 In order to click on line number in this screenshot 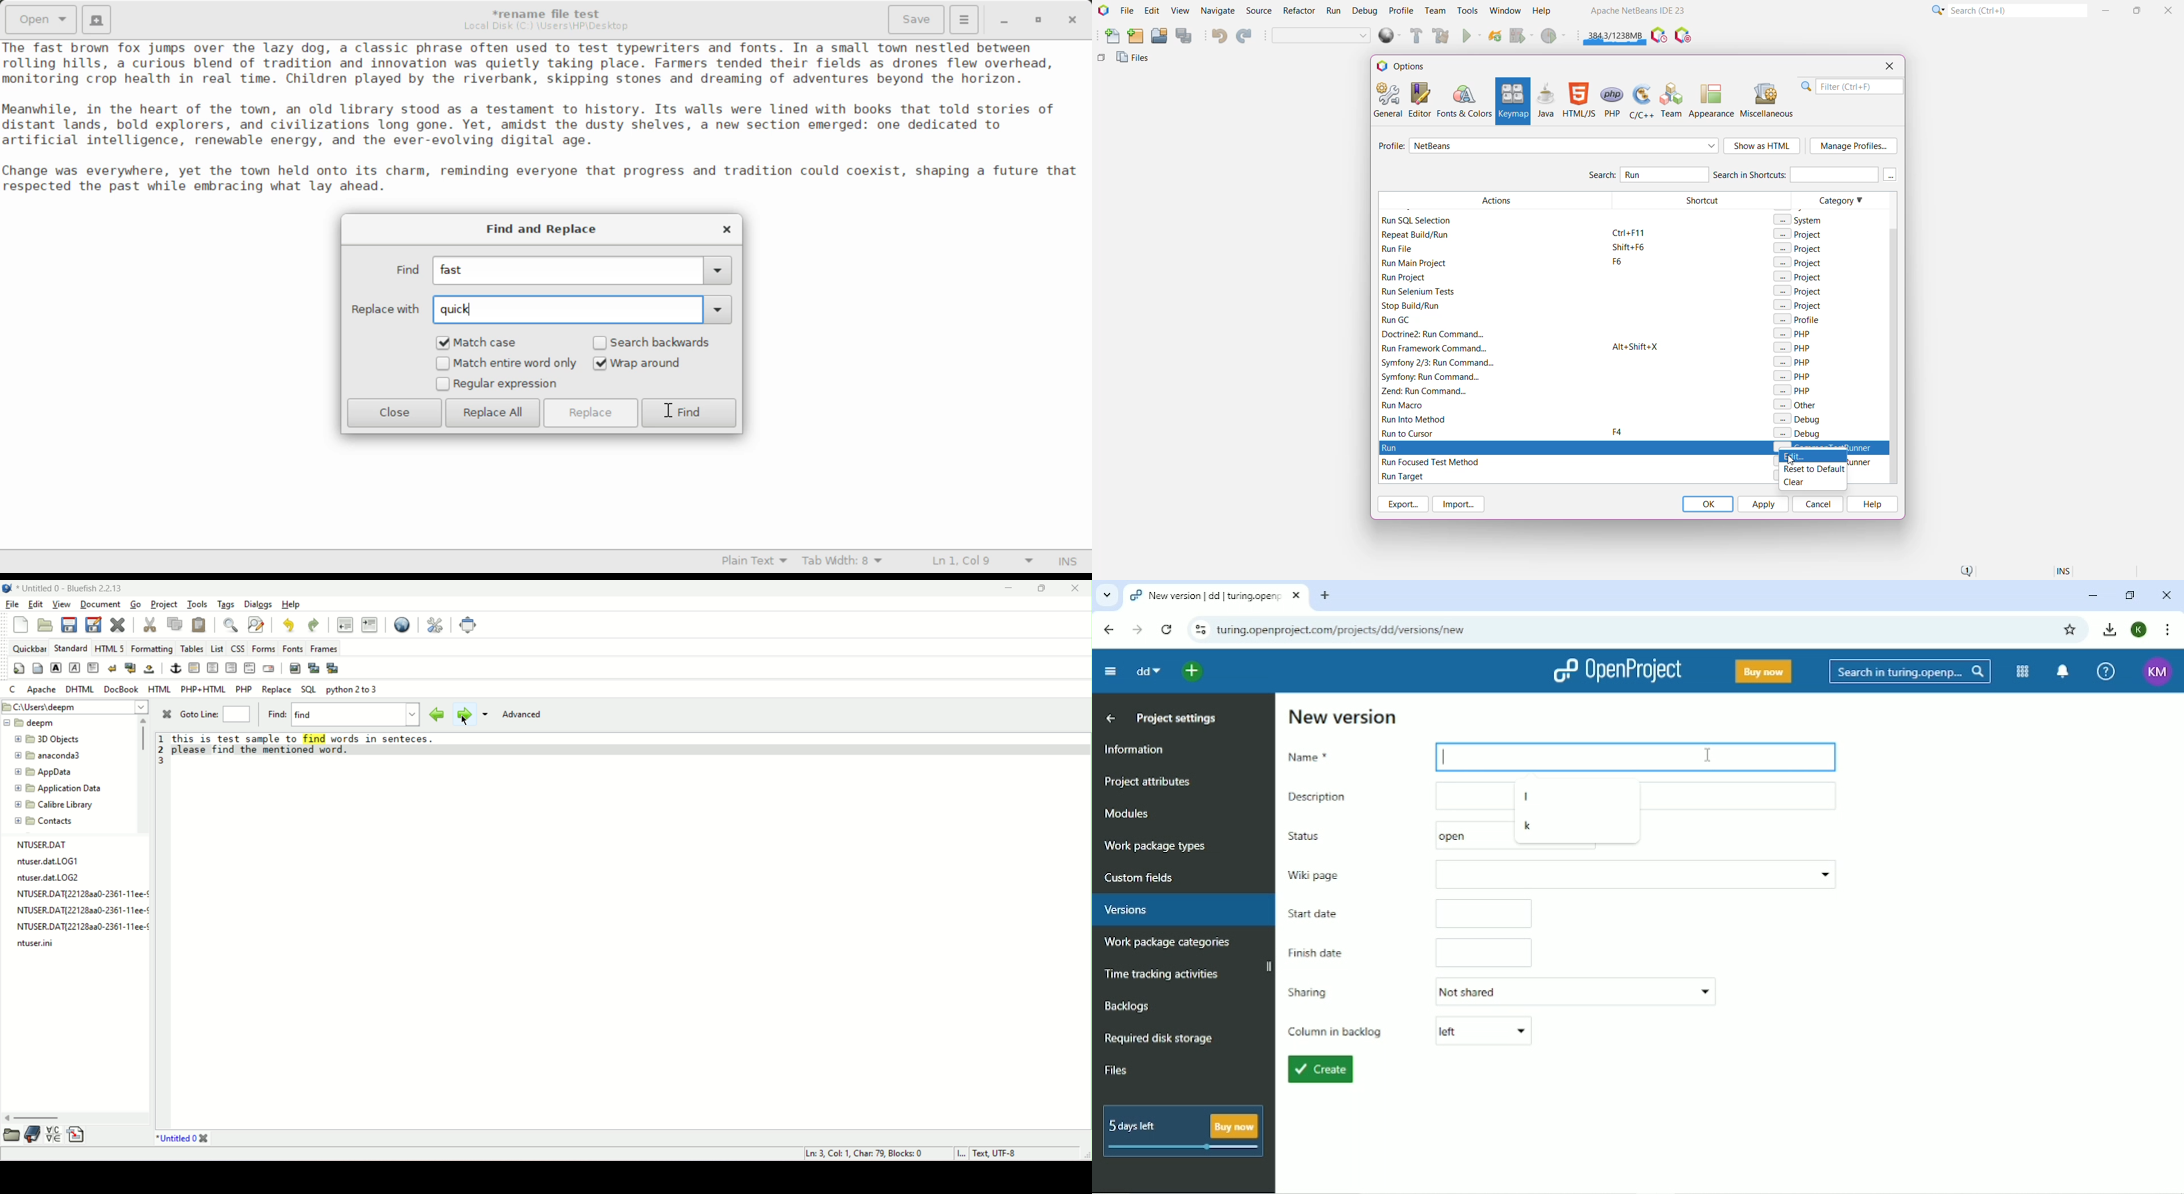, I will do `click(158, 751)`.